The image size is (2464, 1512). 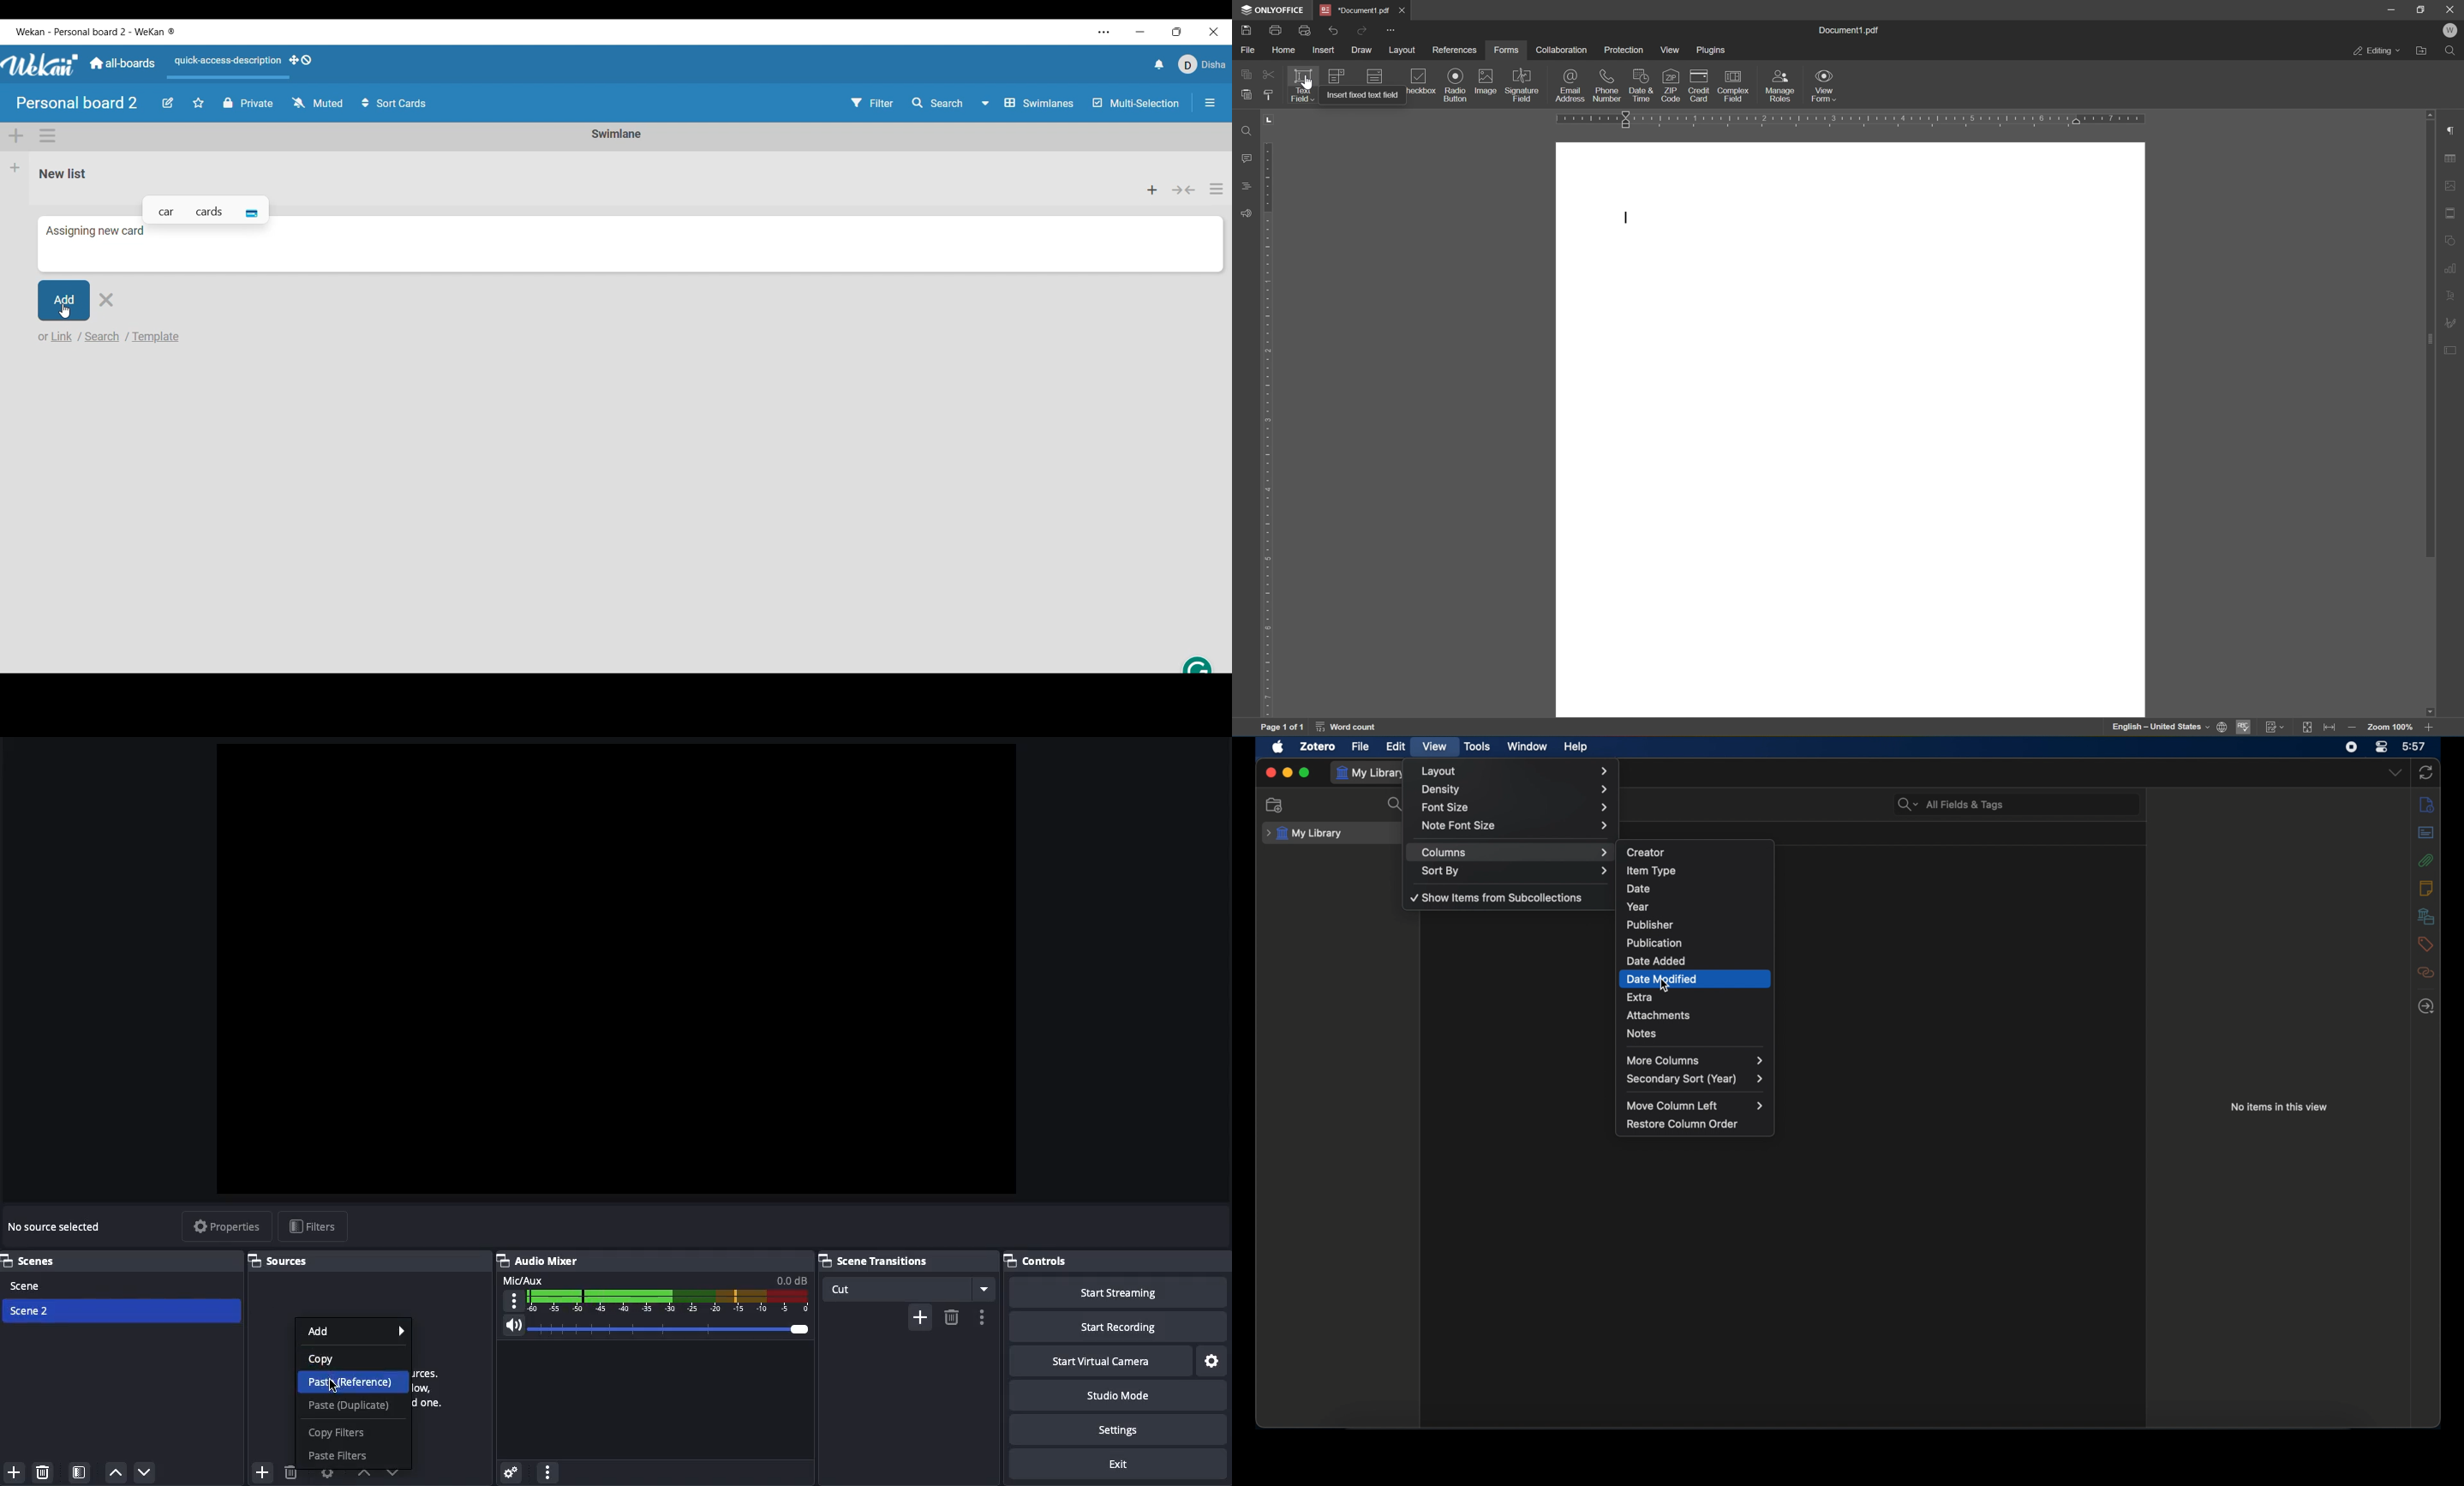 What do you see at coordinates (103, 336) in the screenshot?
I see `Search card` at bounding box center [103, 336].